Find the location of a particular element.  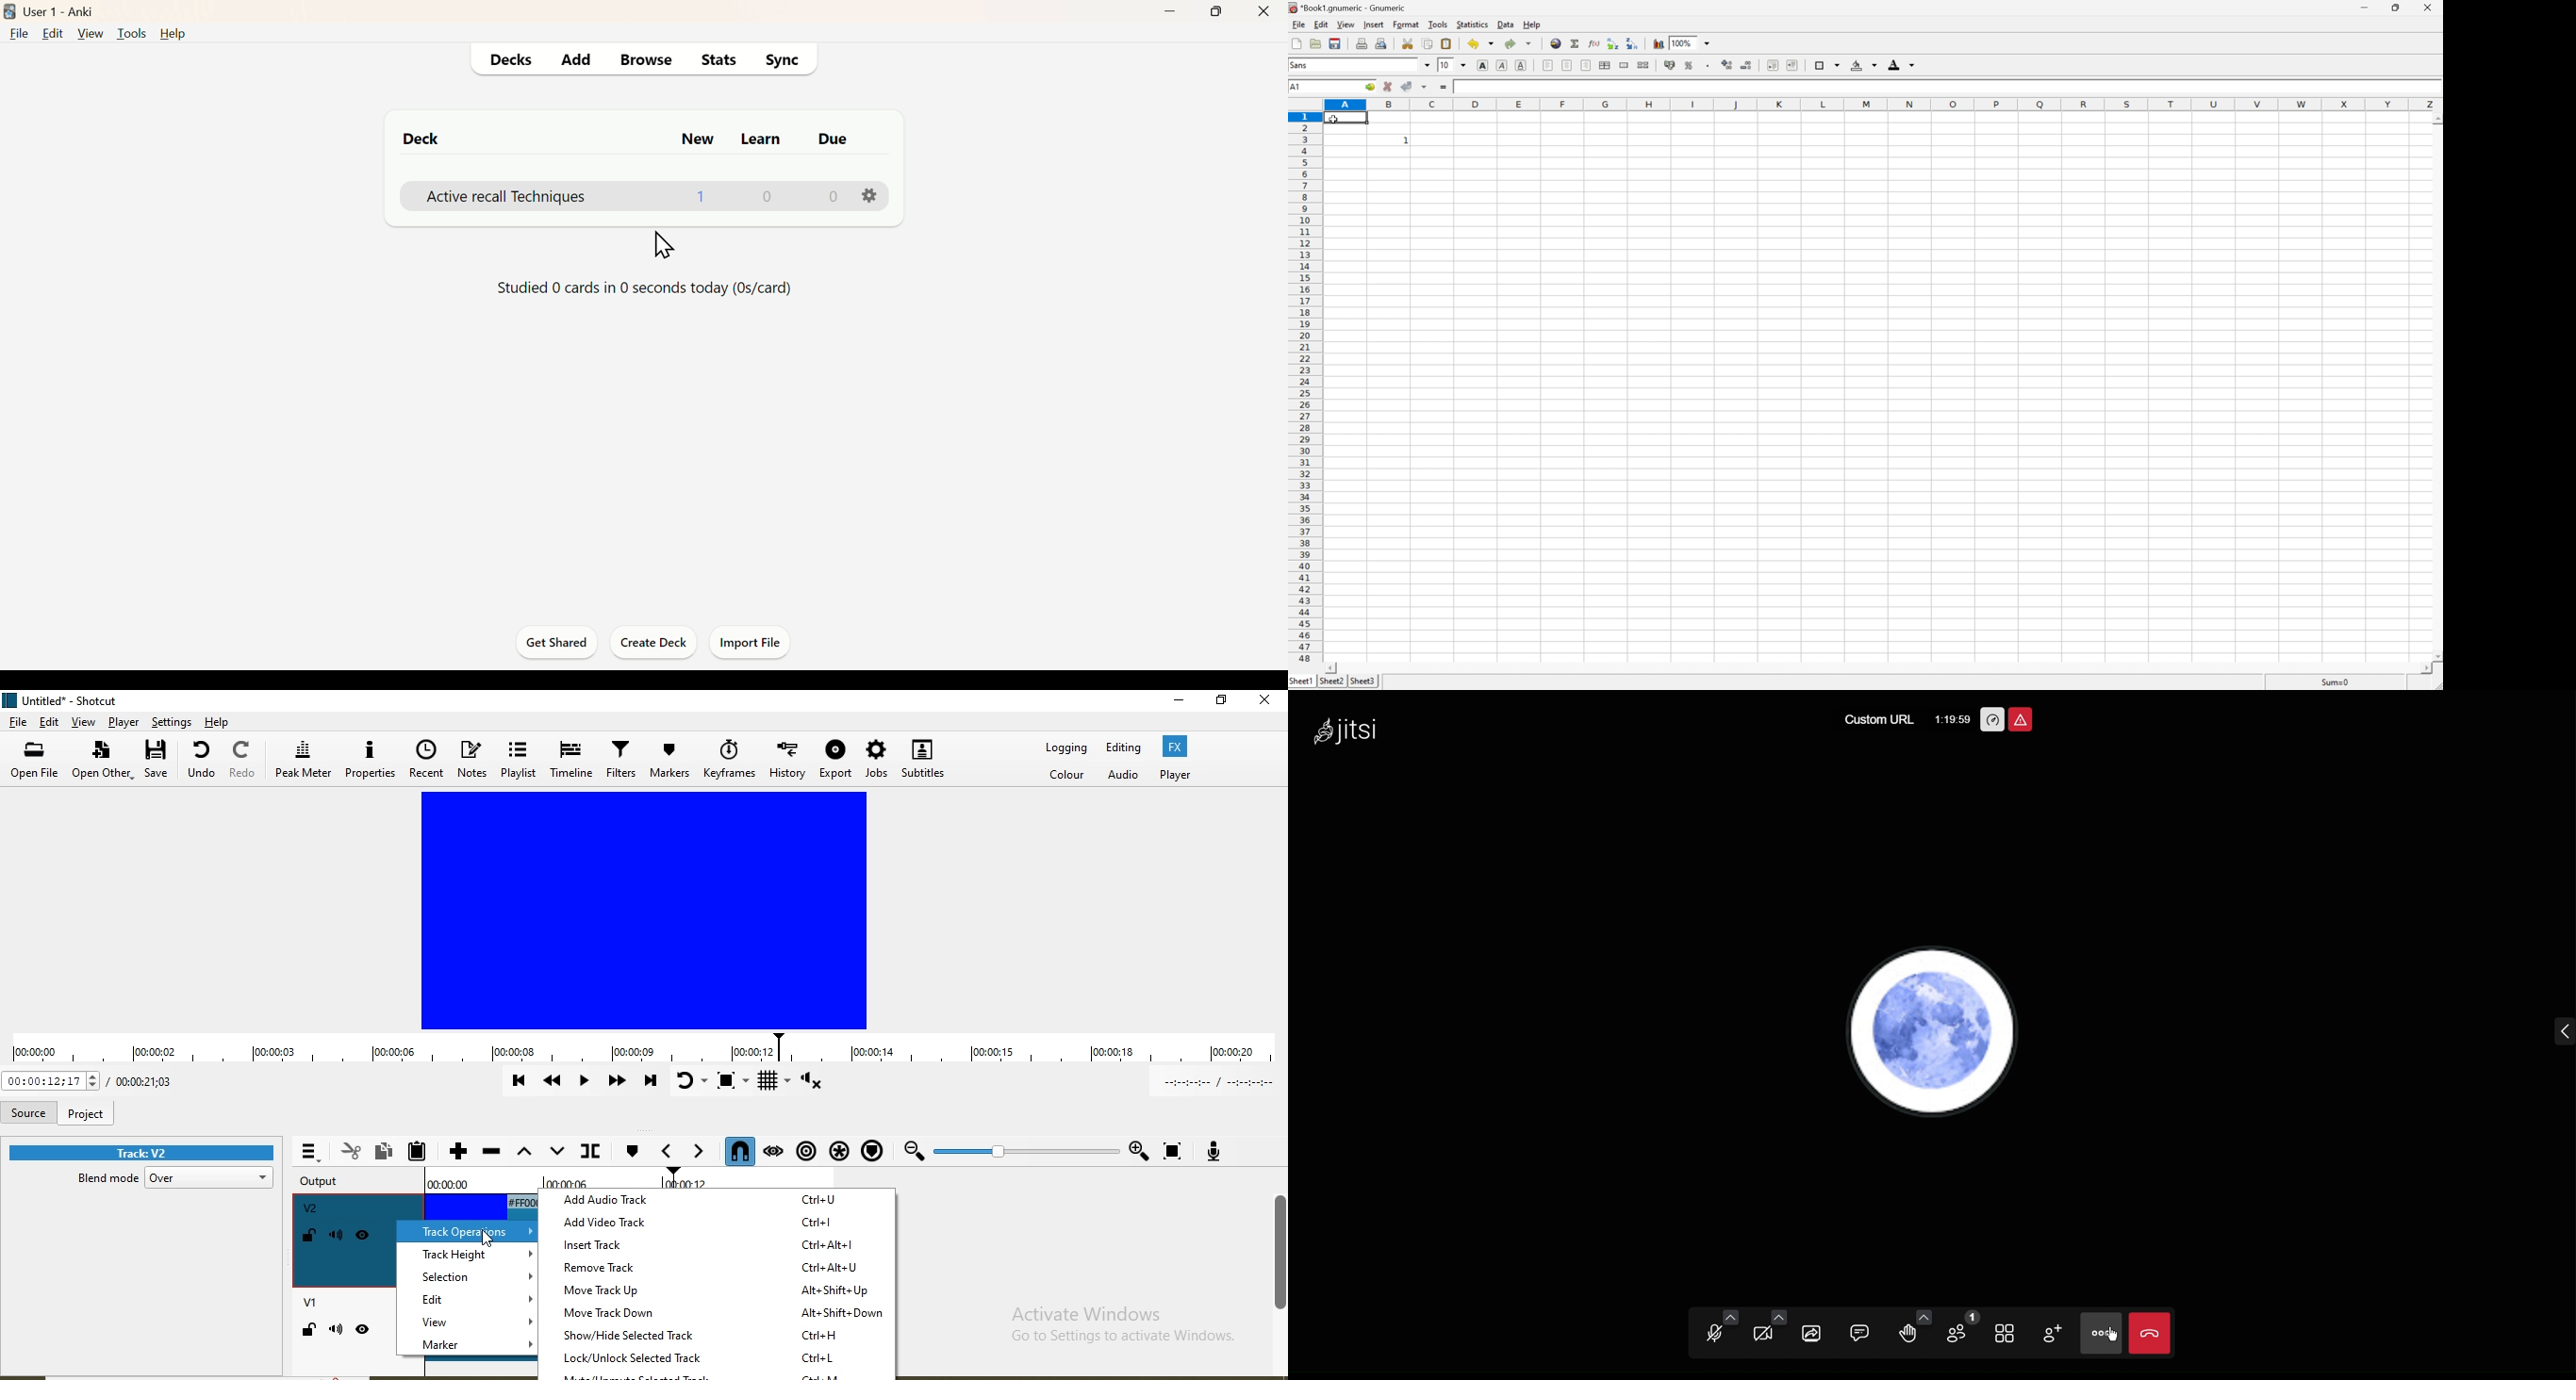

Paste  is located at coordinates (418, 1150).